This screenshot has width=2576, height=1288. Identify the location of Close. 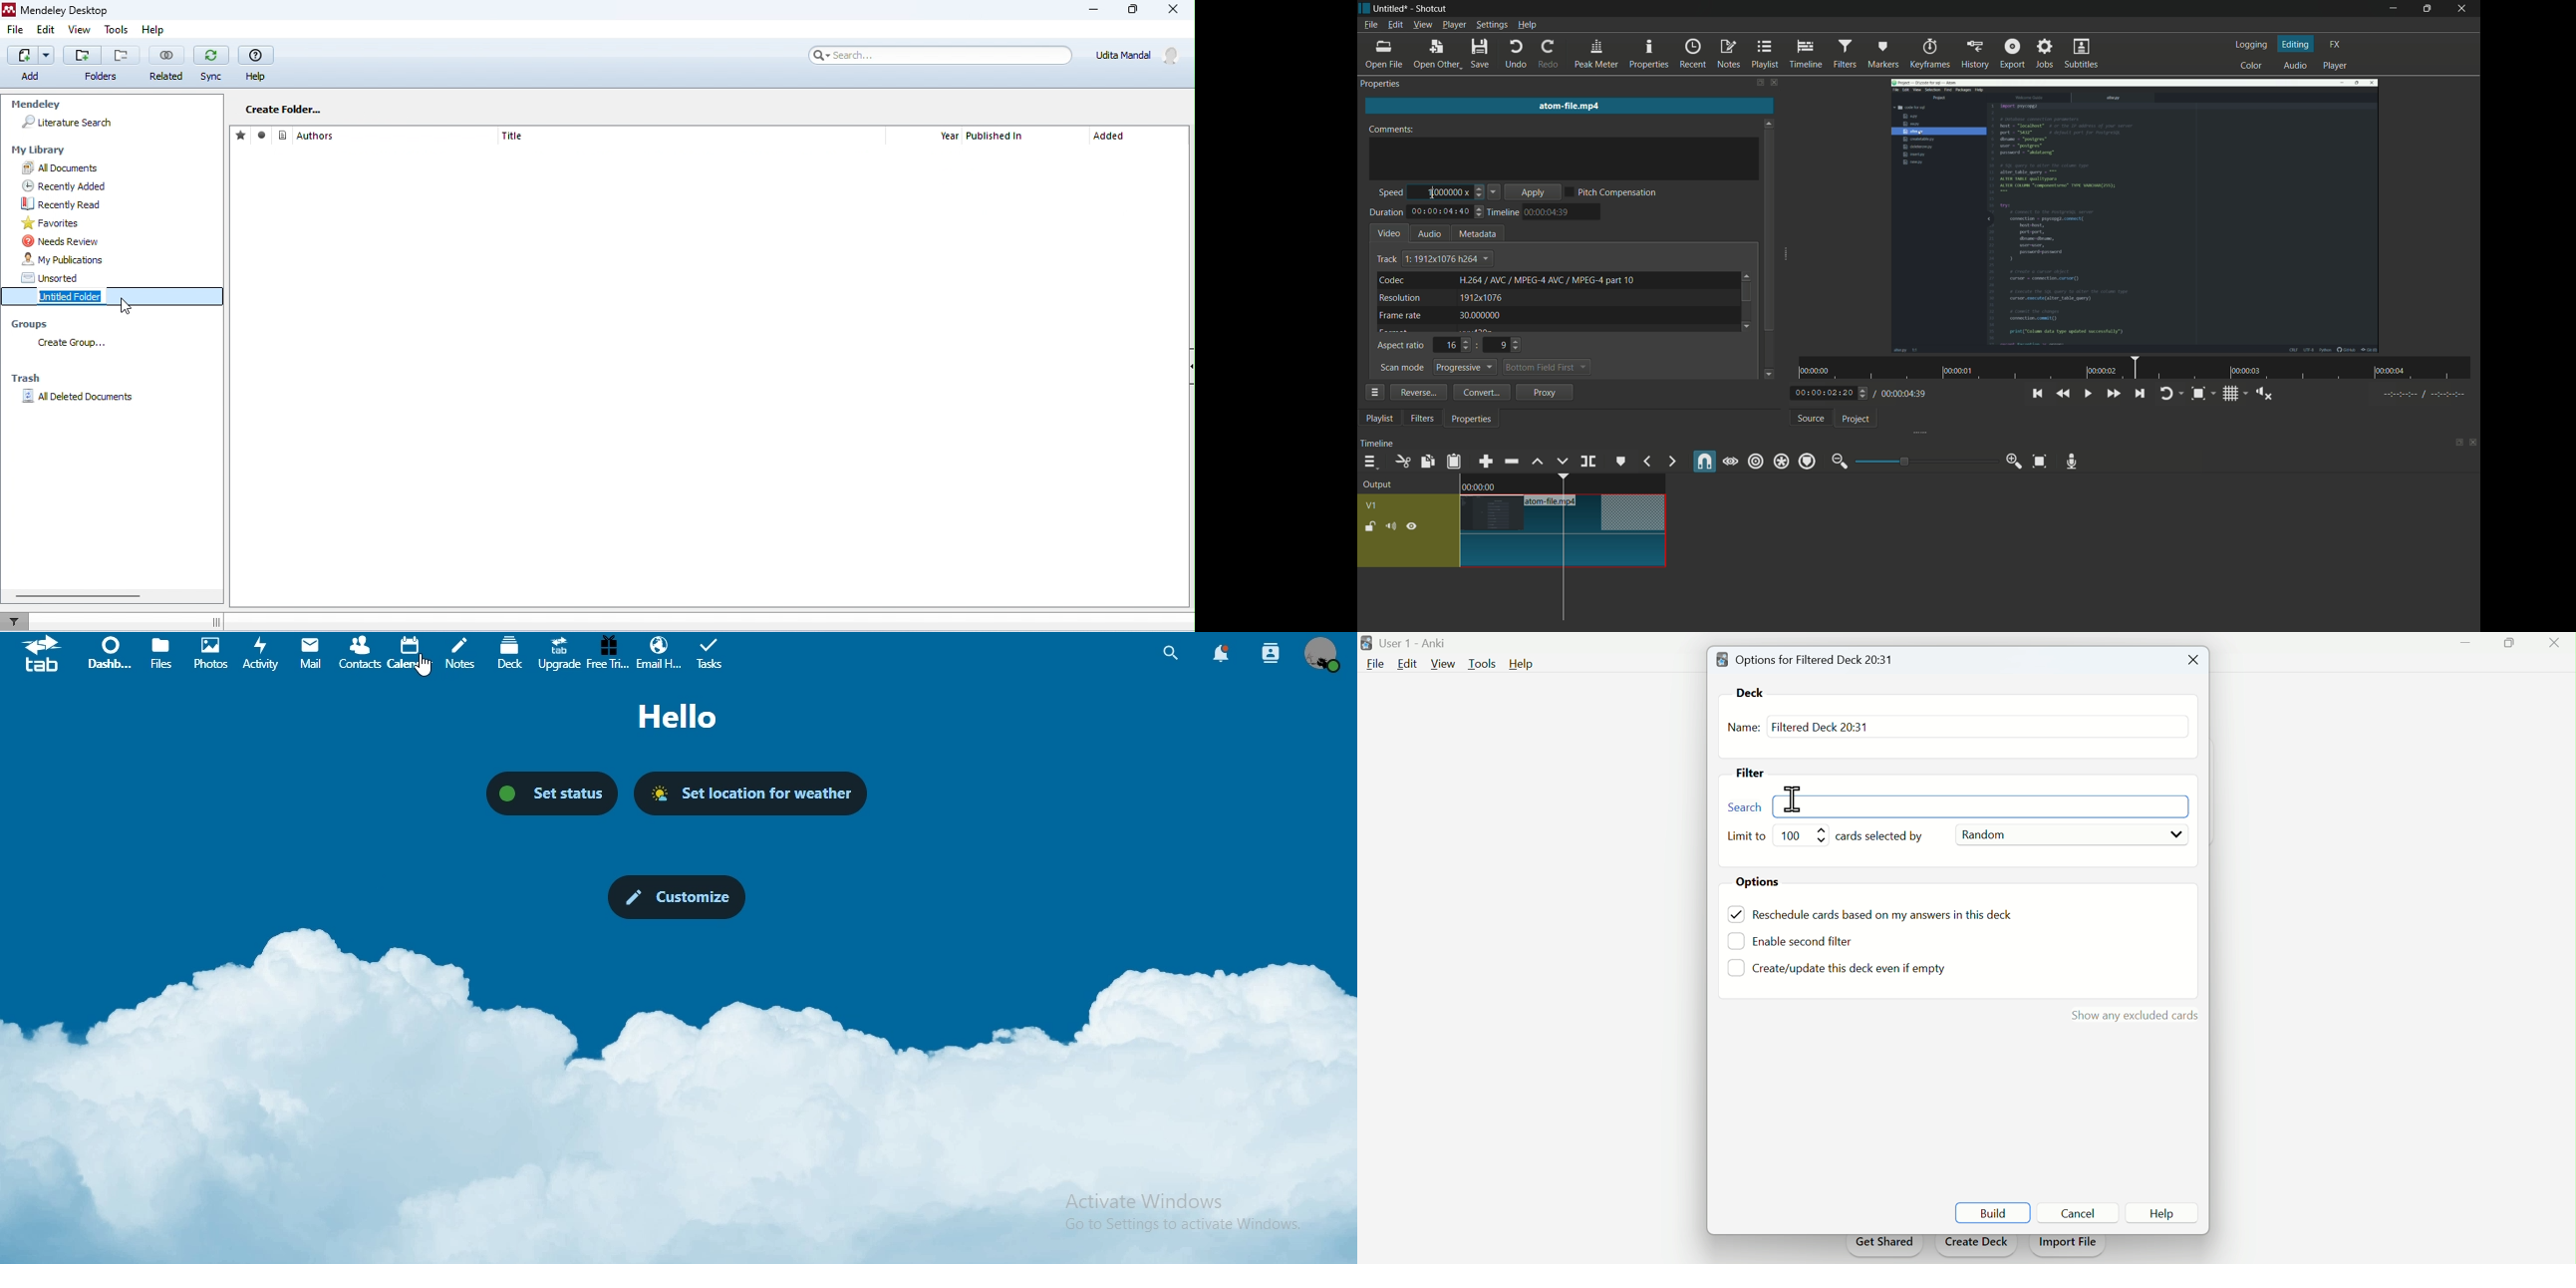
(2552, 645).